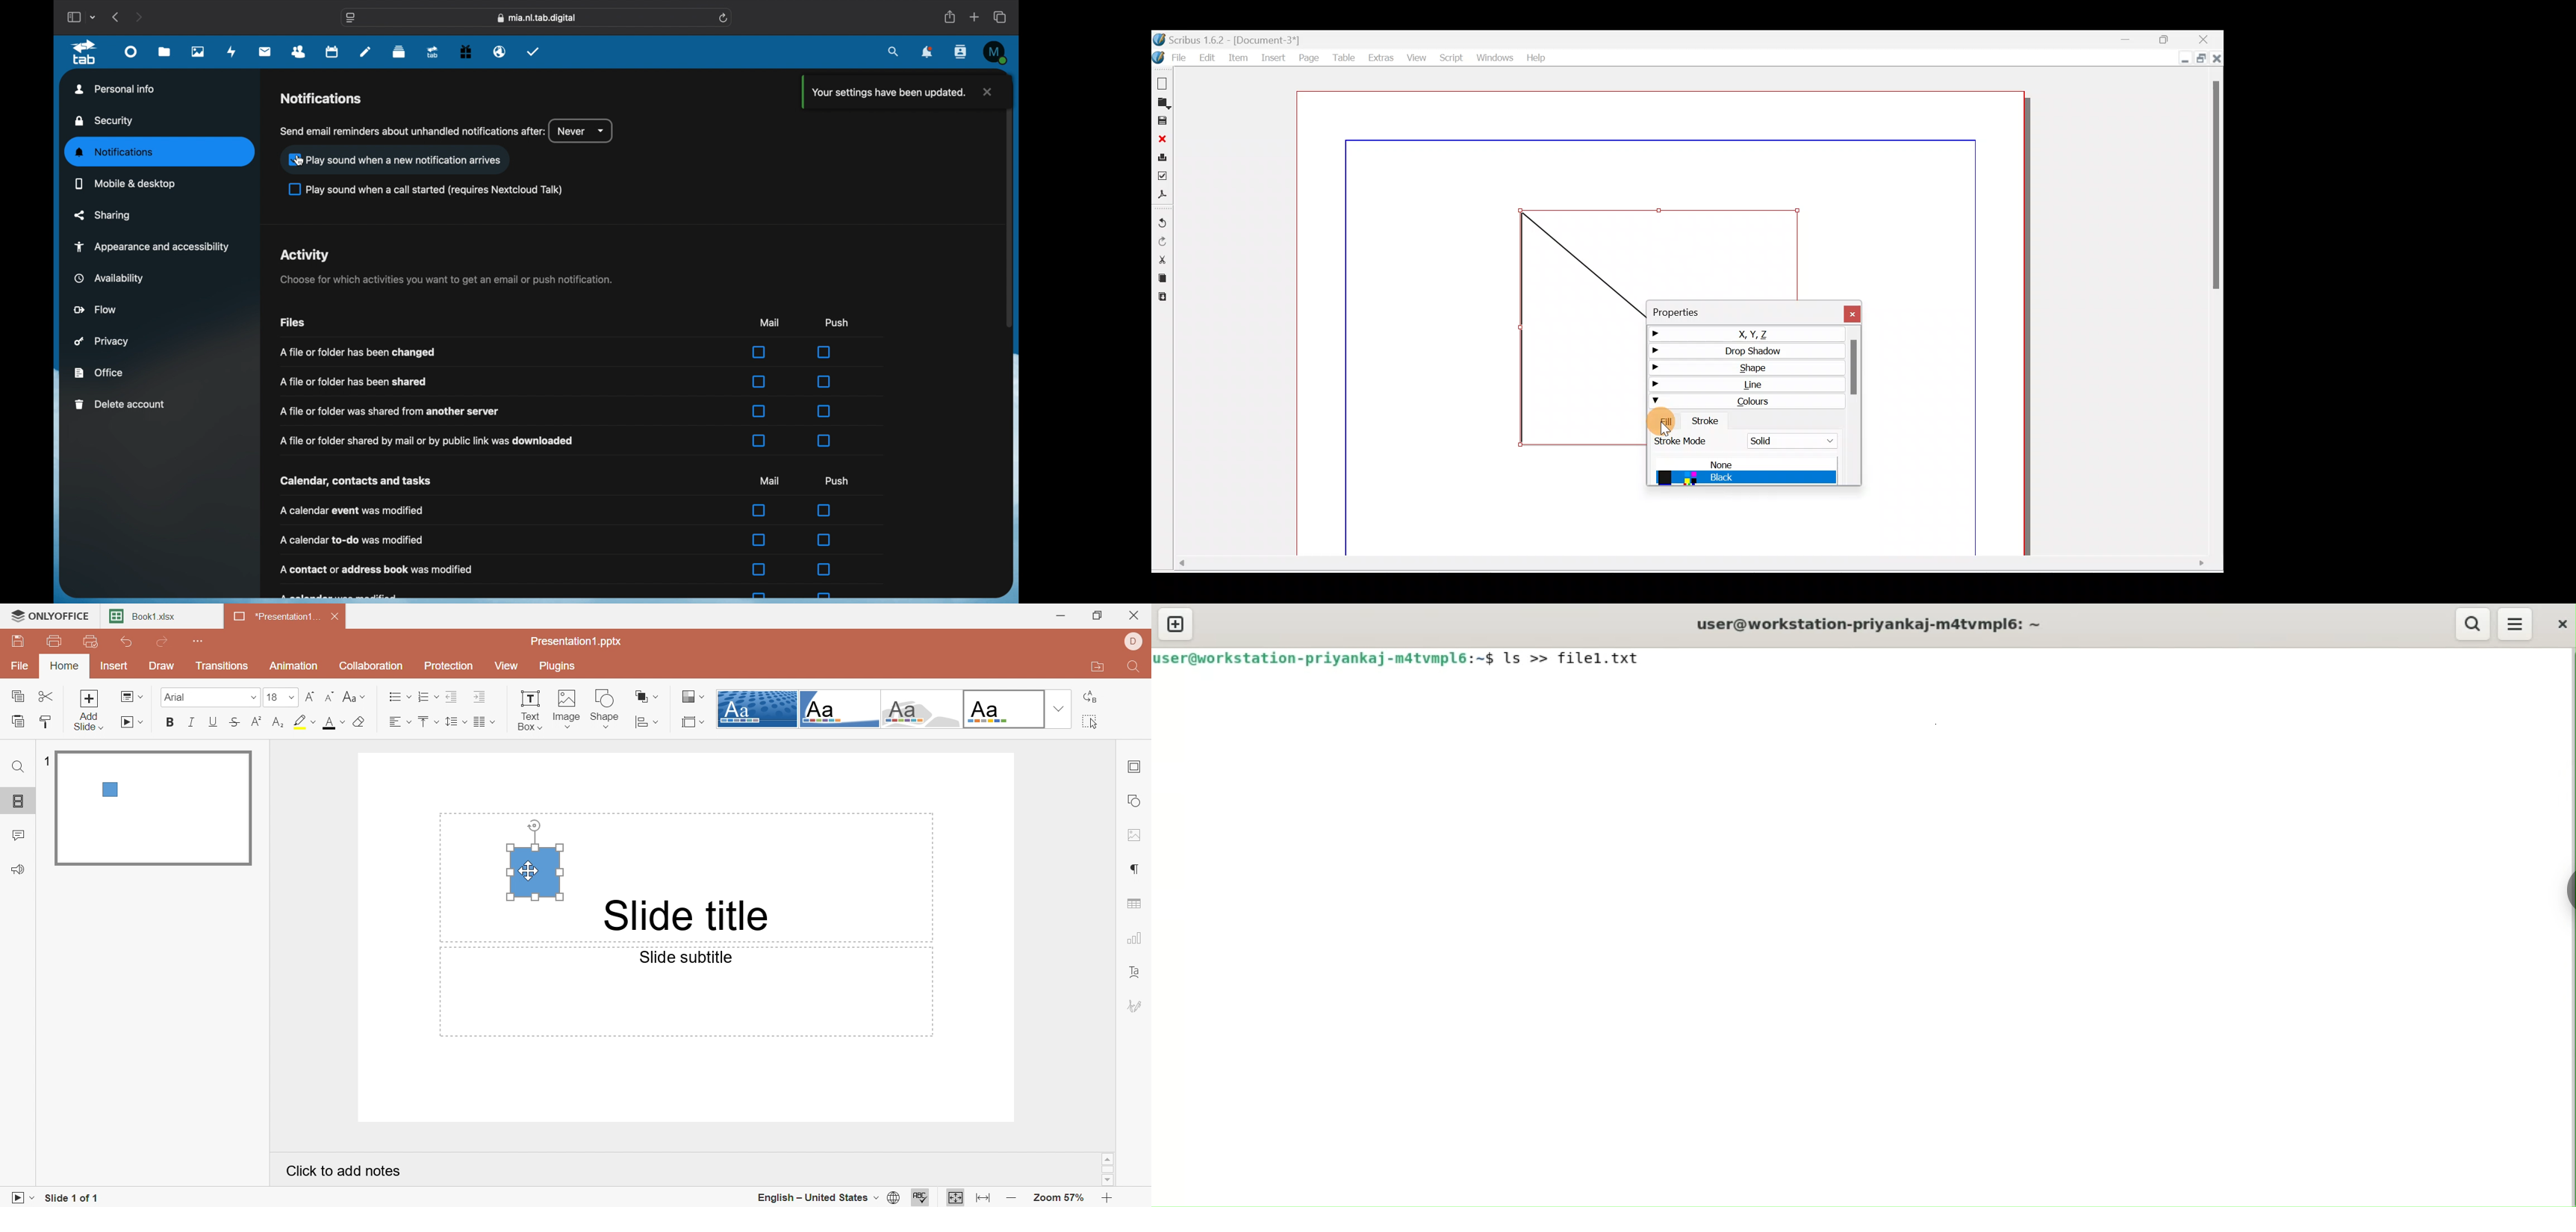  I want to click on Maximise, so click(2170, 39).